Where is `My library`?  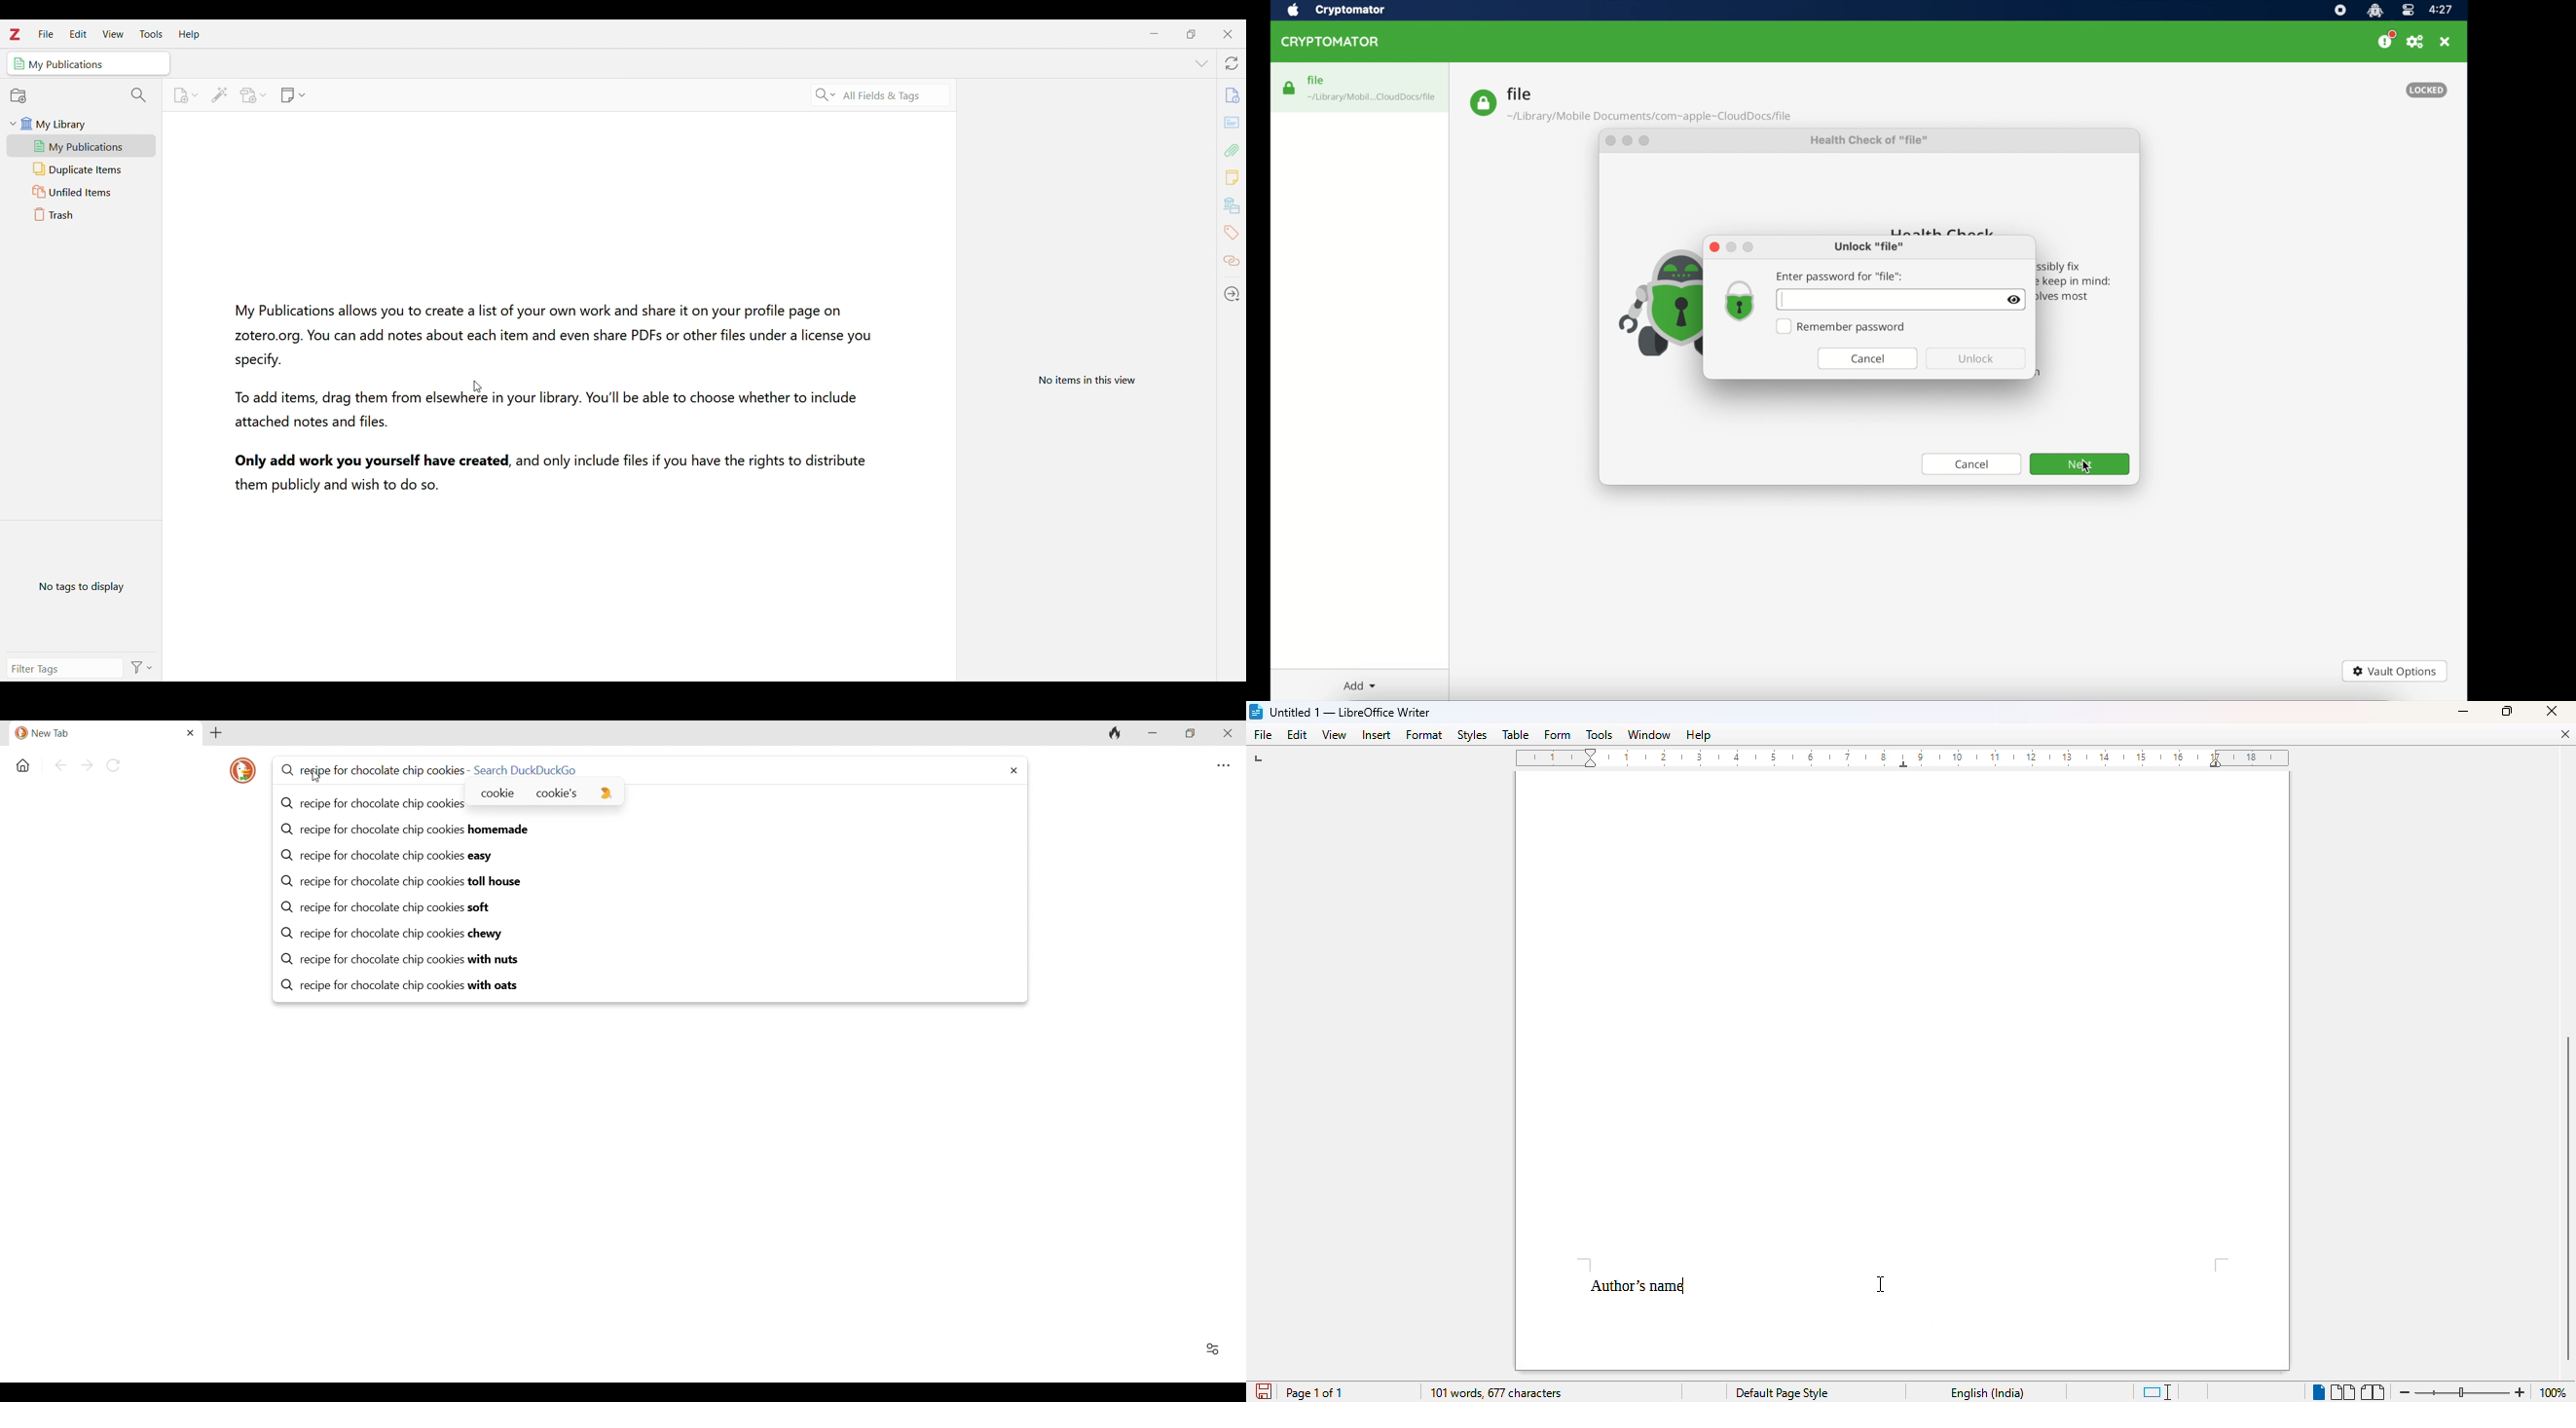
My library is located at coordinates (86, 123).